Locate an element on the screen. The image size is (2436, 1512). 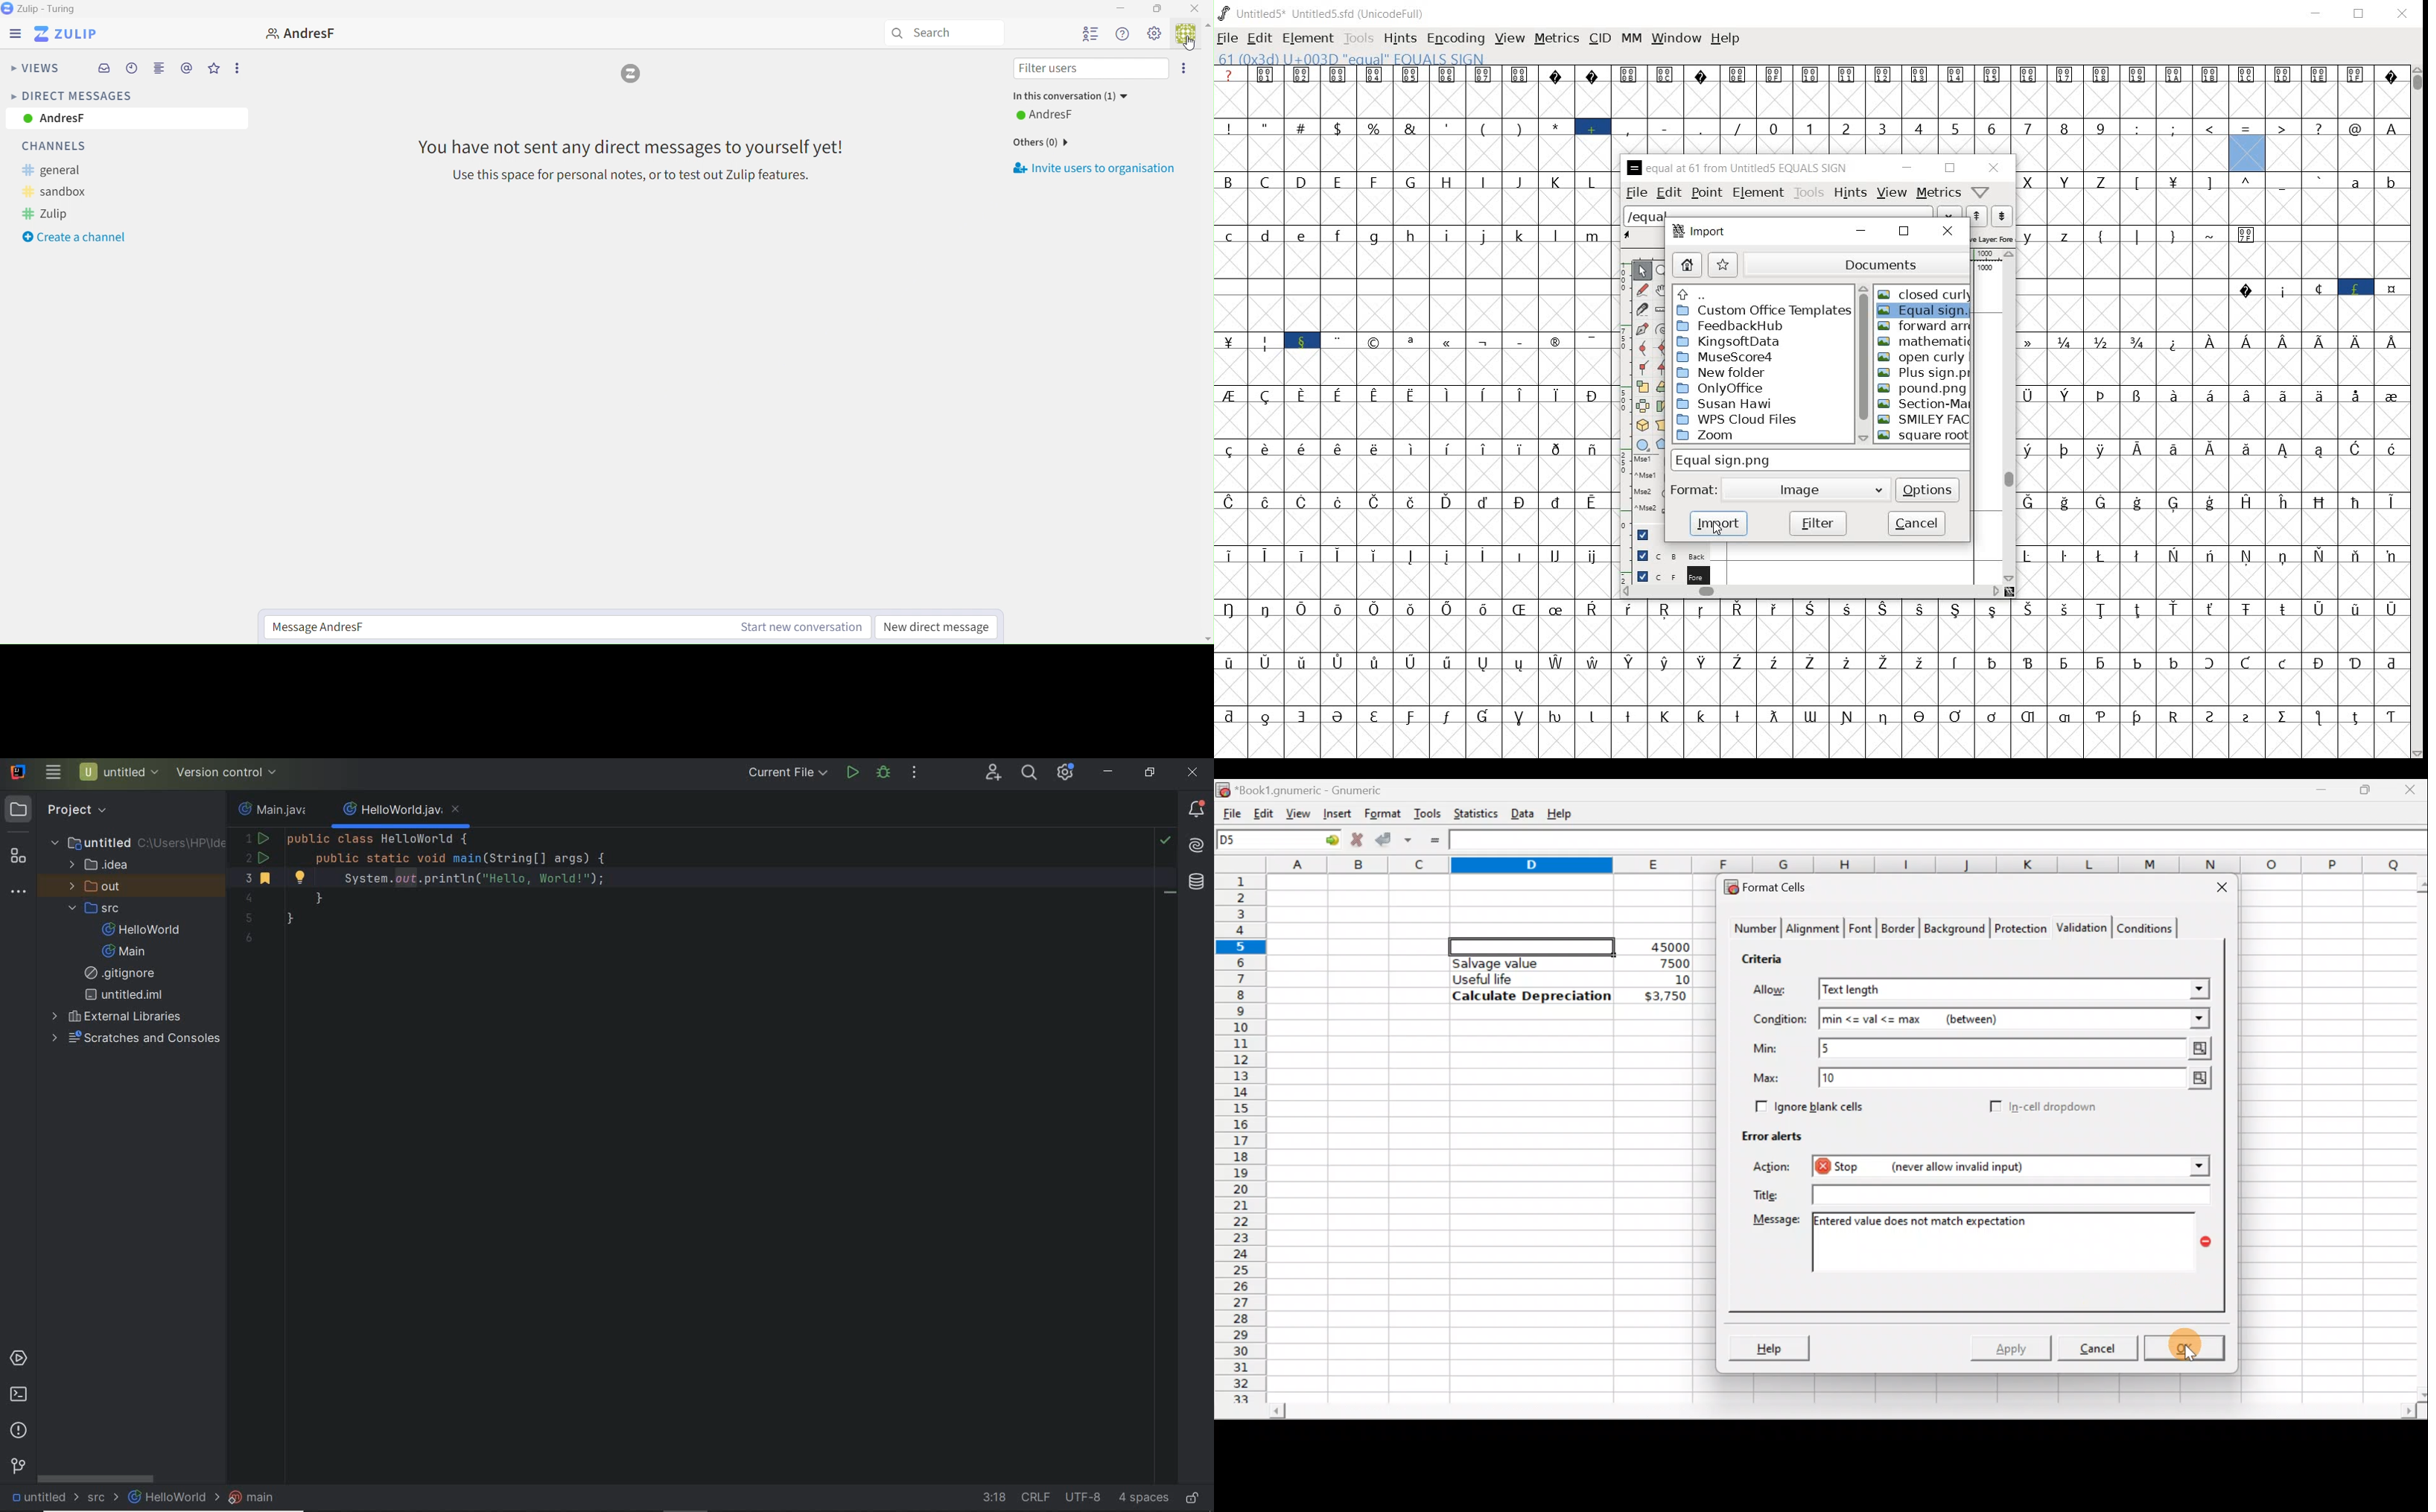
rotate the selection in 3D and project back to plane is located at coordinates (1642, 424).